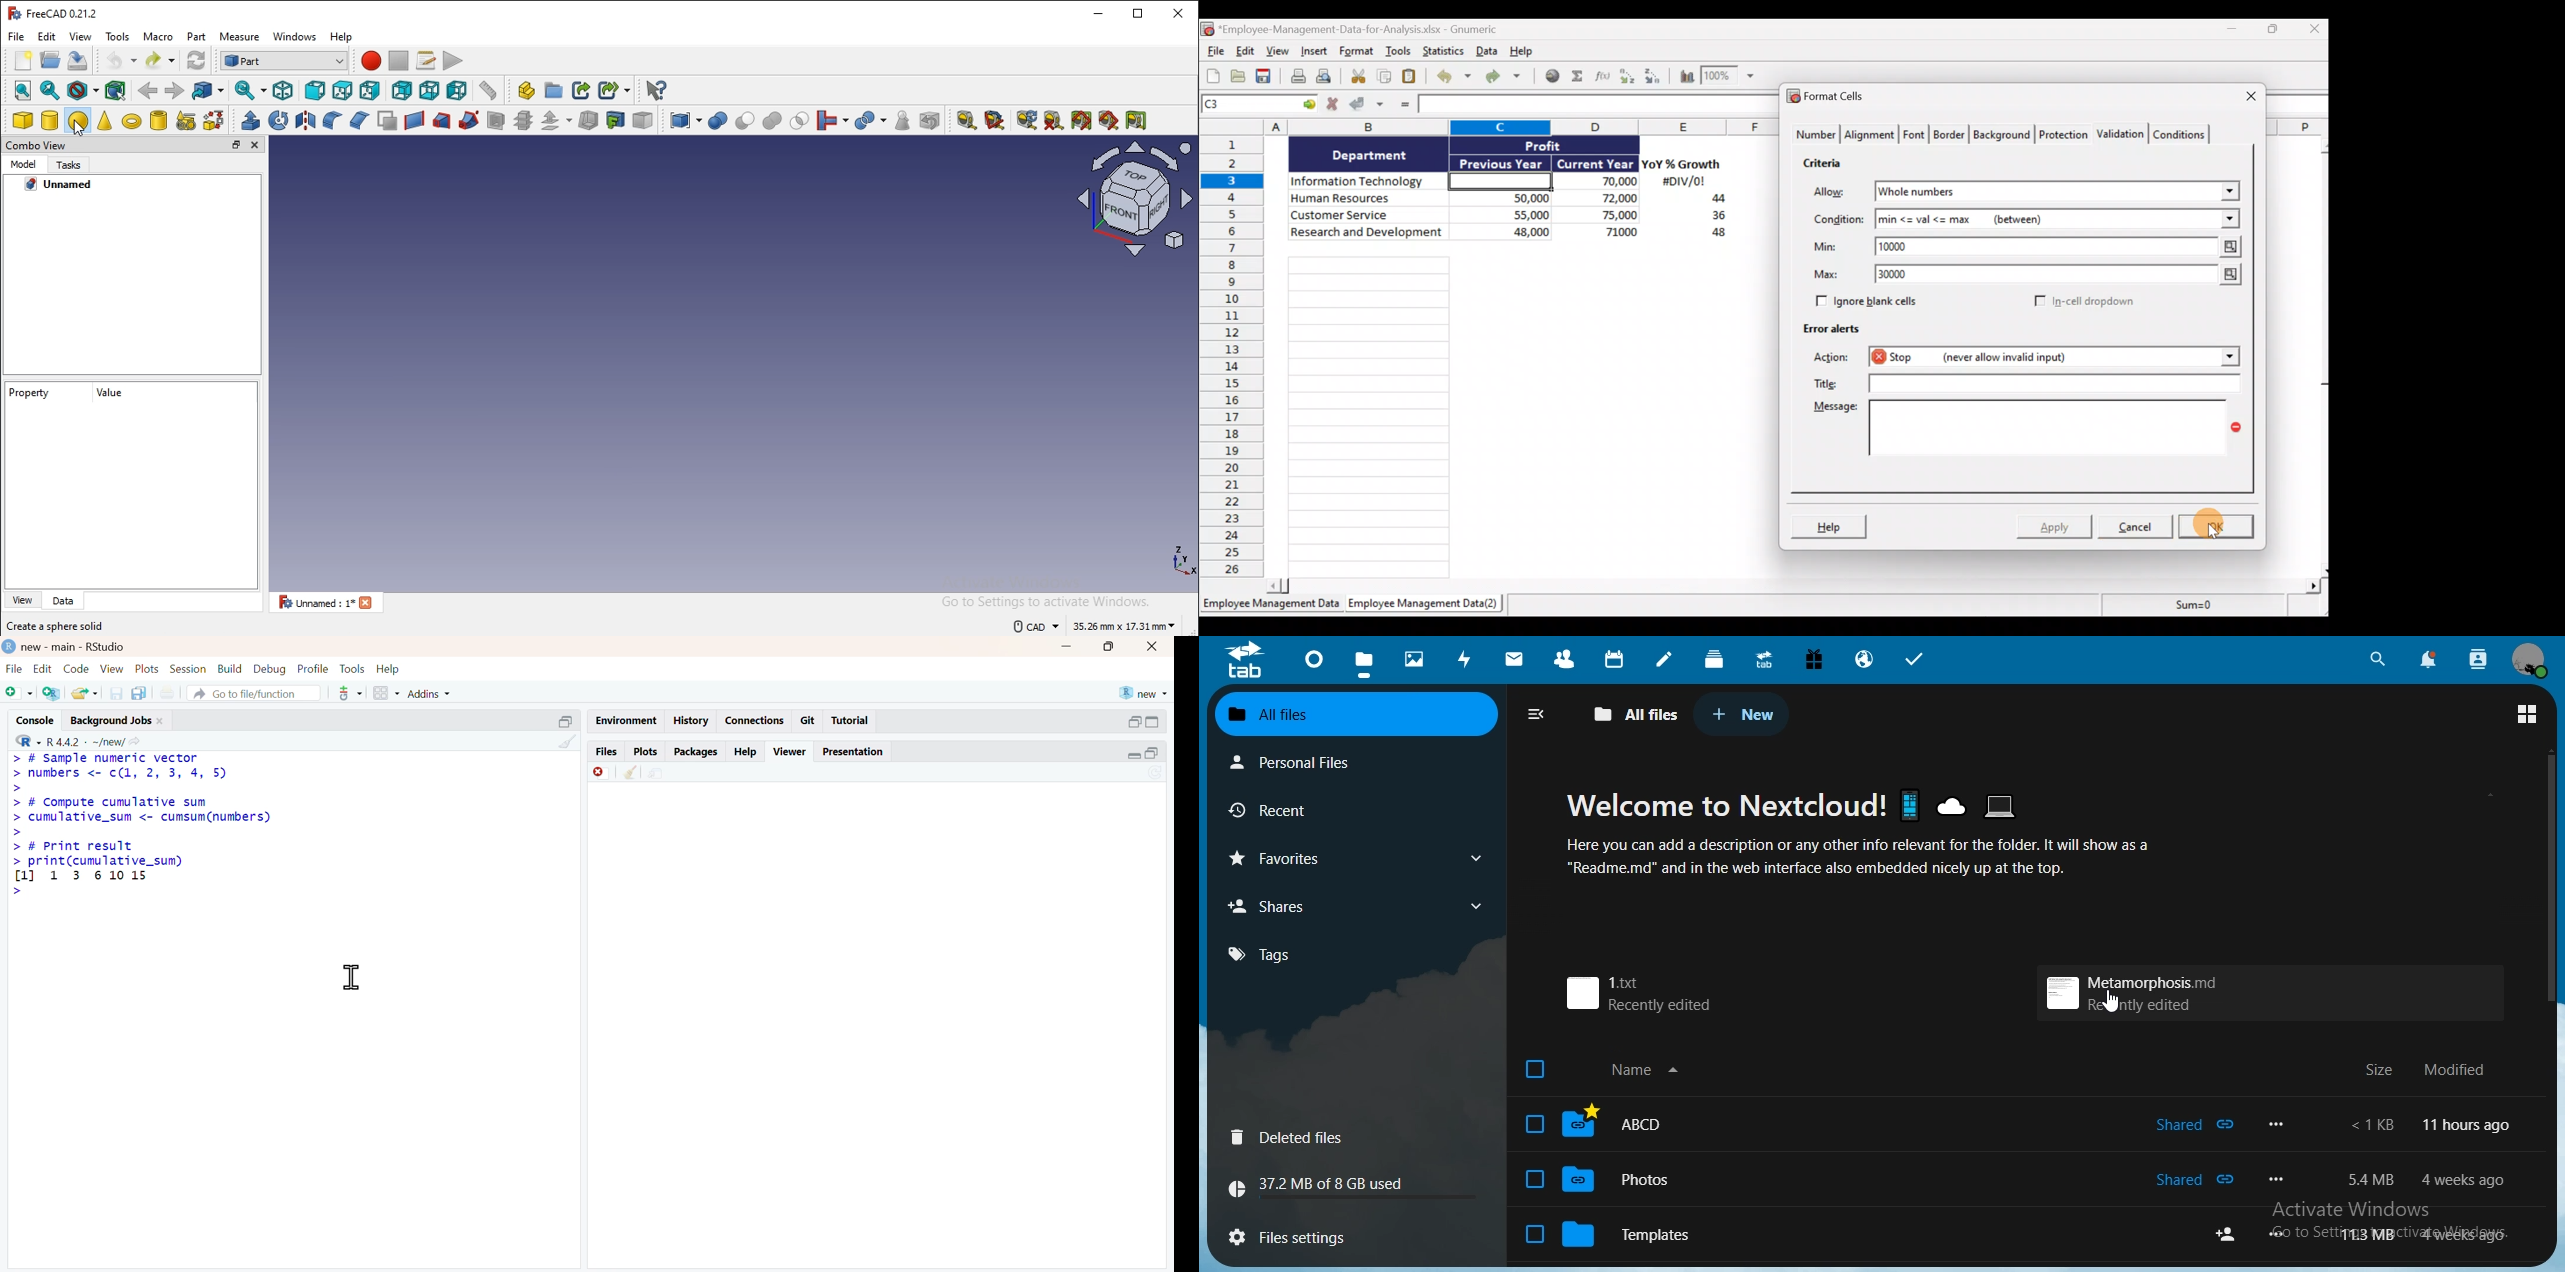 The height and width of the screenshot is (1288, 2576). Describe the element at coordinates (160, 722) in the screenshot. I see `close` at that location.